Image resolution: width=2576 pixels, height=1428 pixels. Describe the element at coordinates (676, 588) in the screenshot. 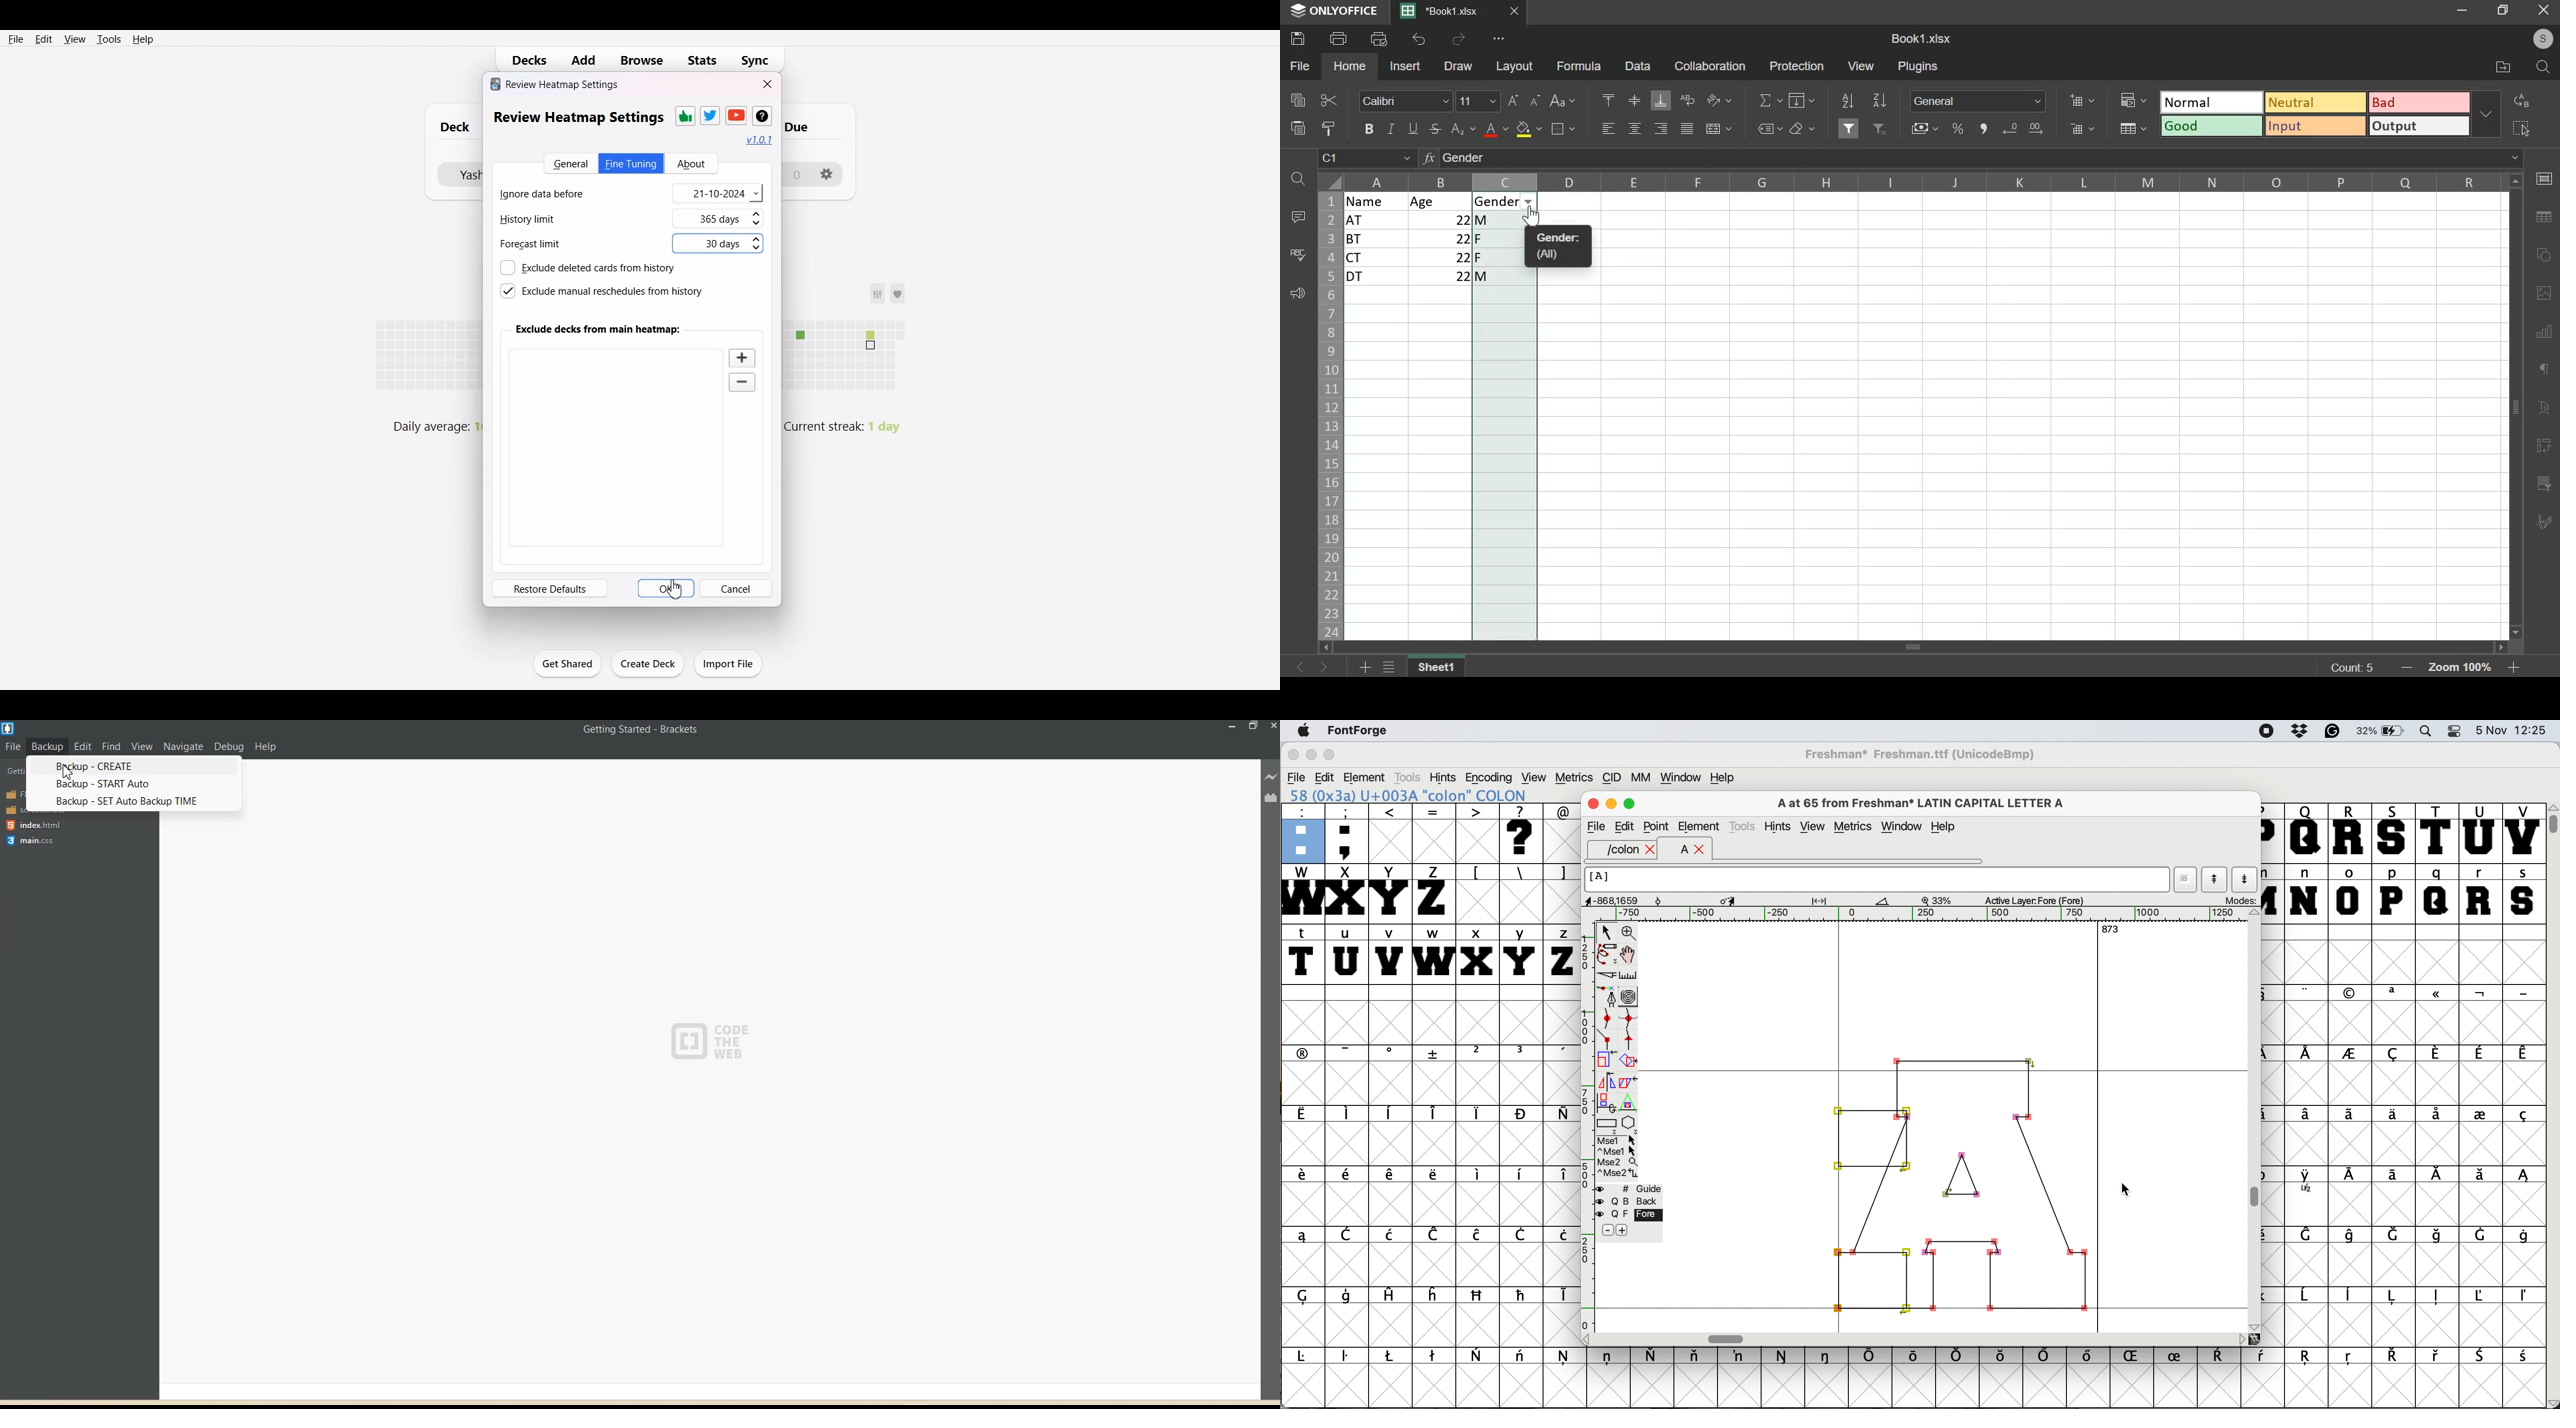

I see `cursor` at that location.